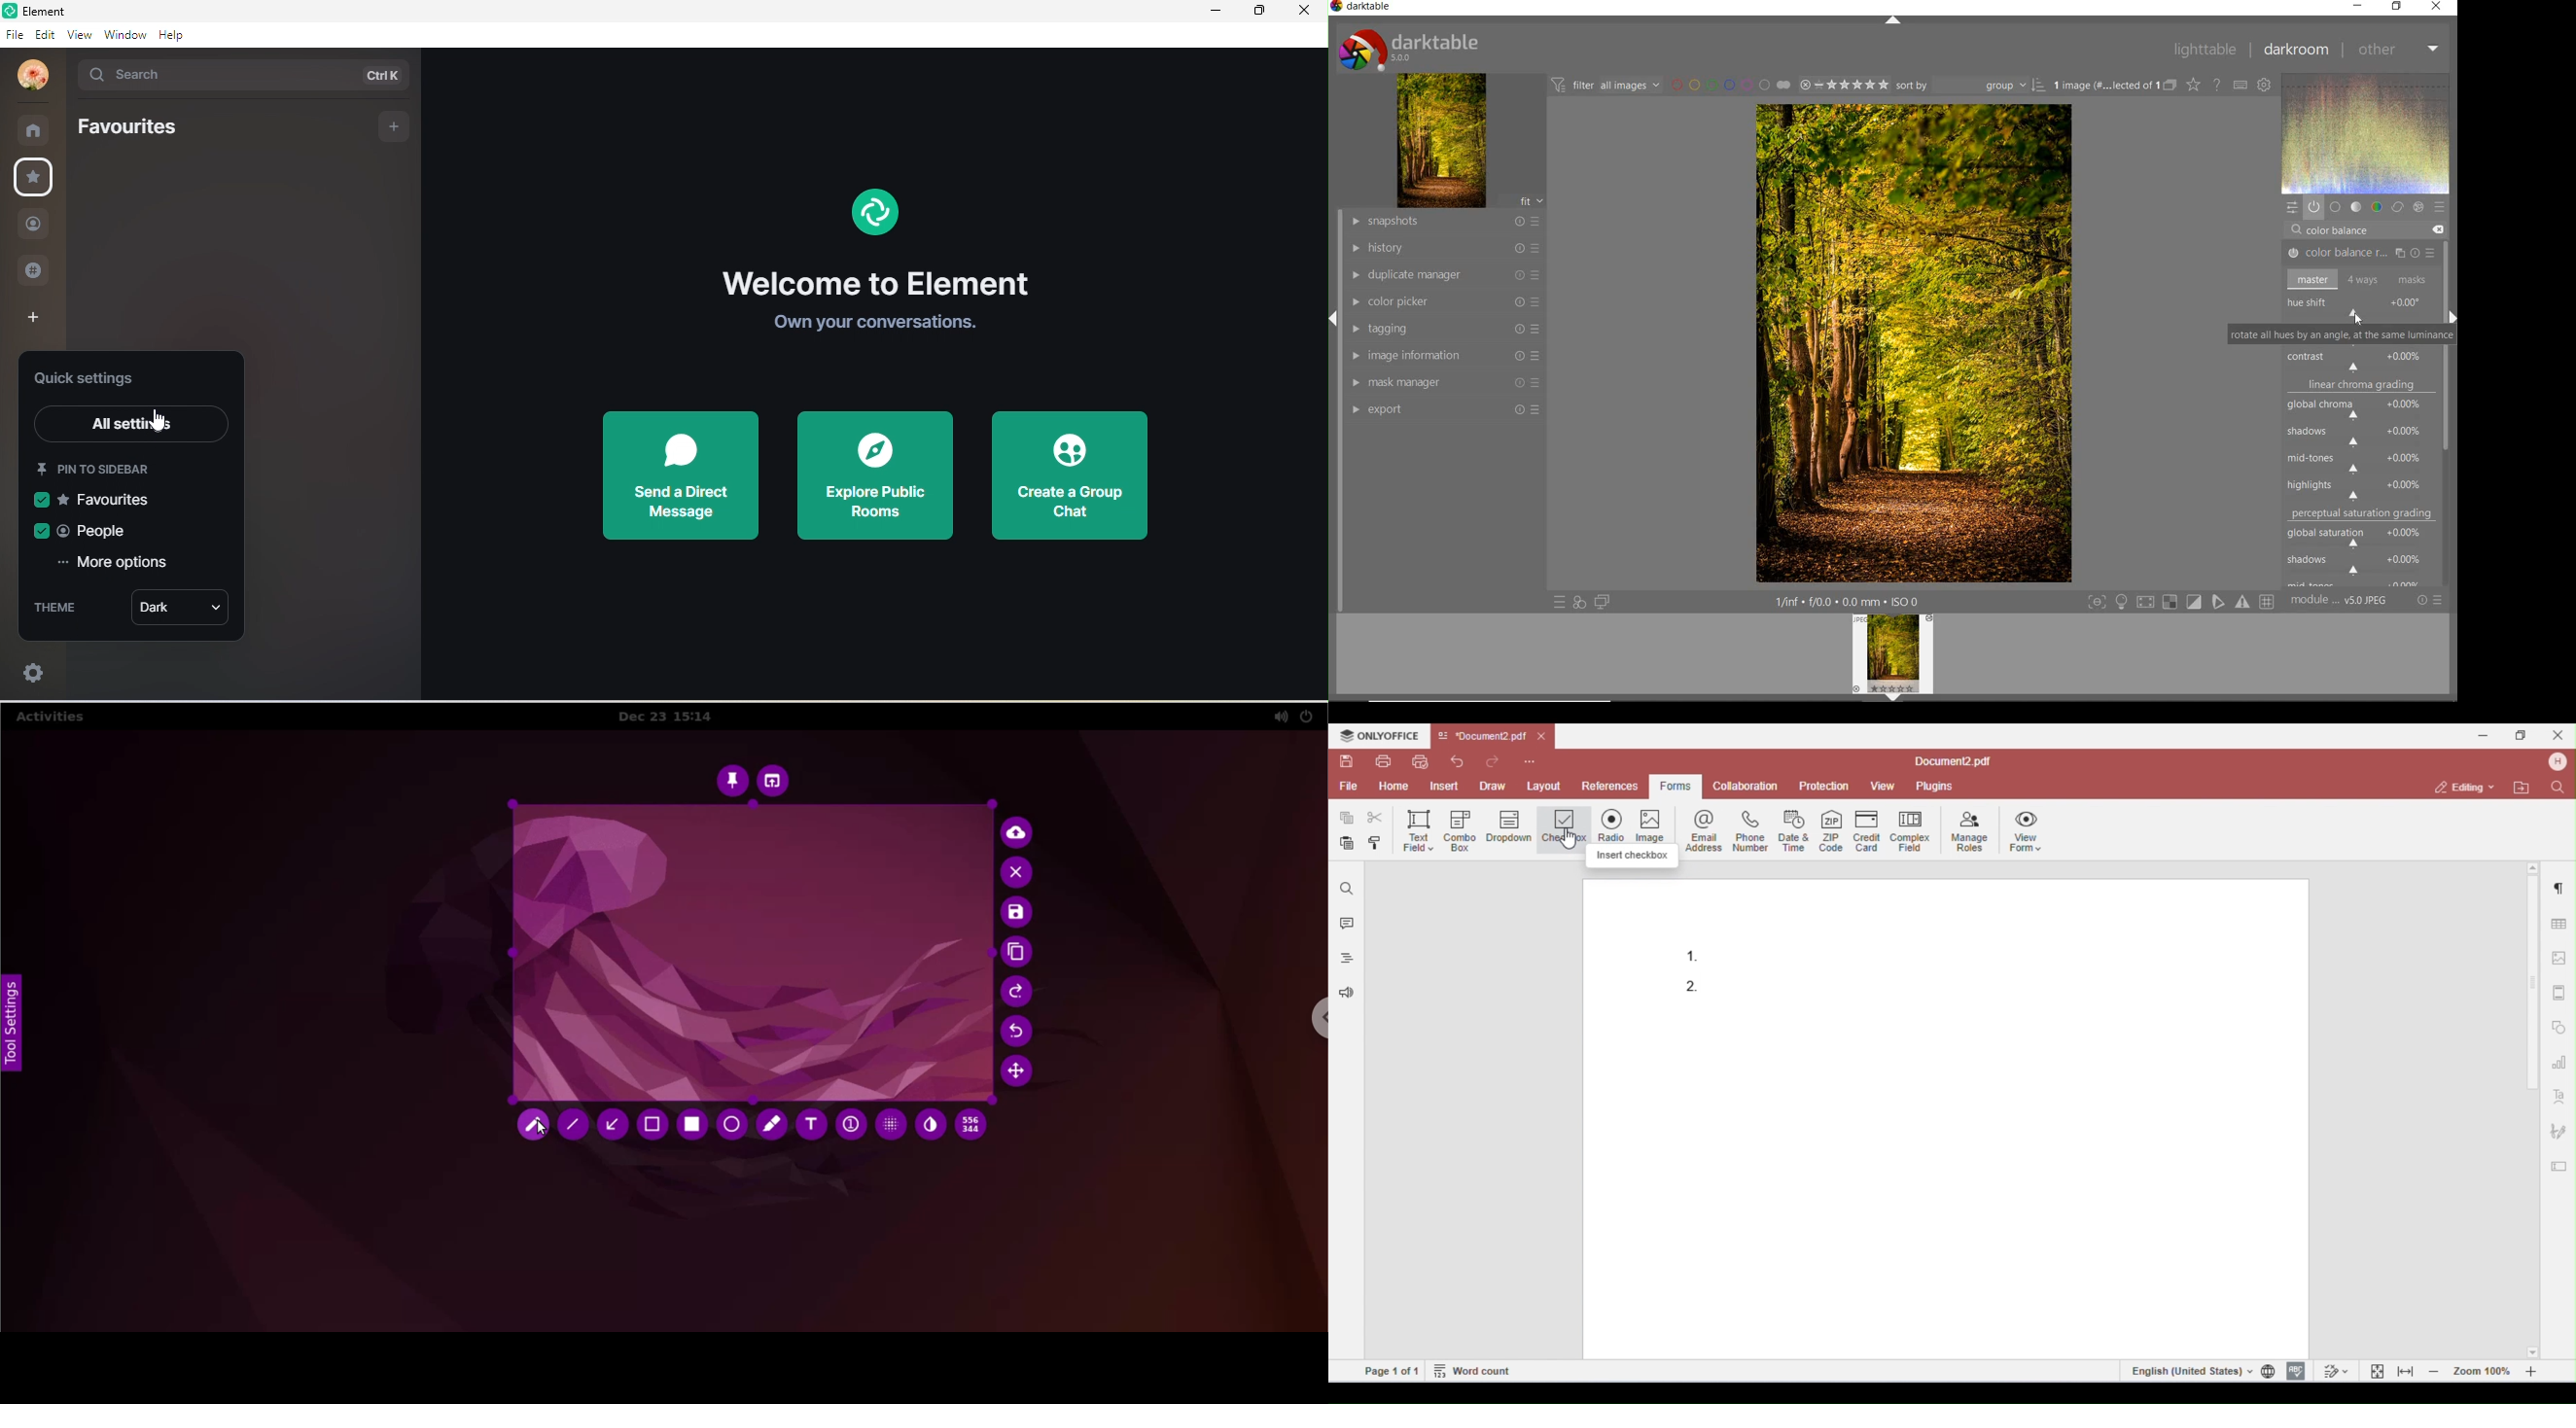 The height and width of the screenshot is (1428, 2576). I want to click on image preview, so click(1893, 658).